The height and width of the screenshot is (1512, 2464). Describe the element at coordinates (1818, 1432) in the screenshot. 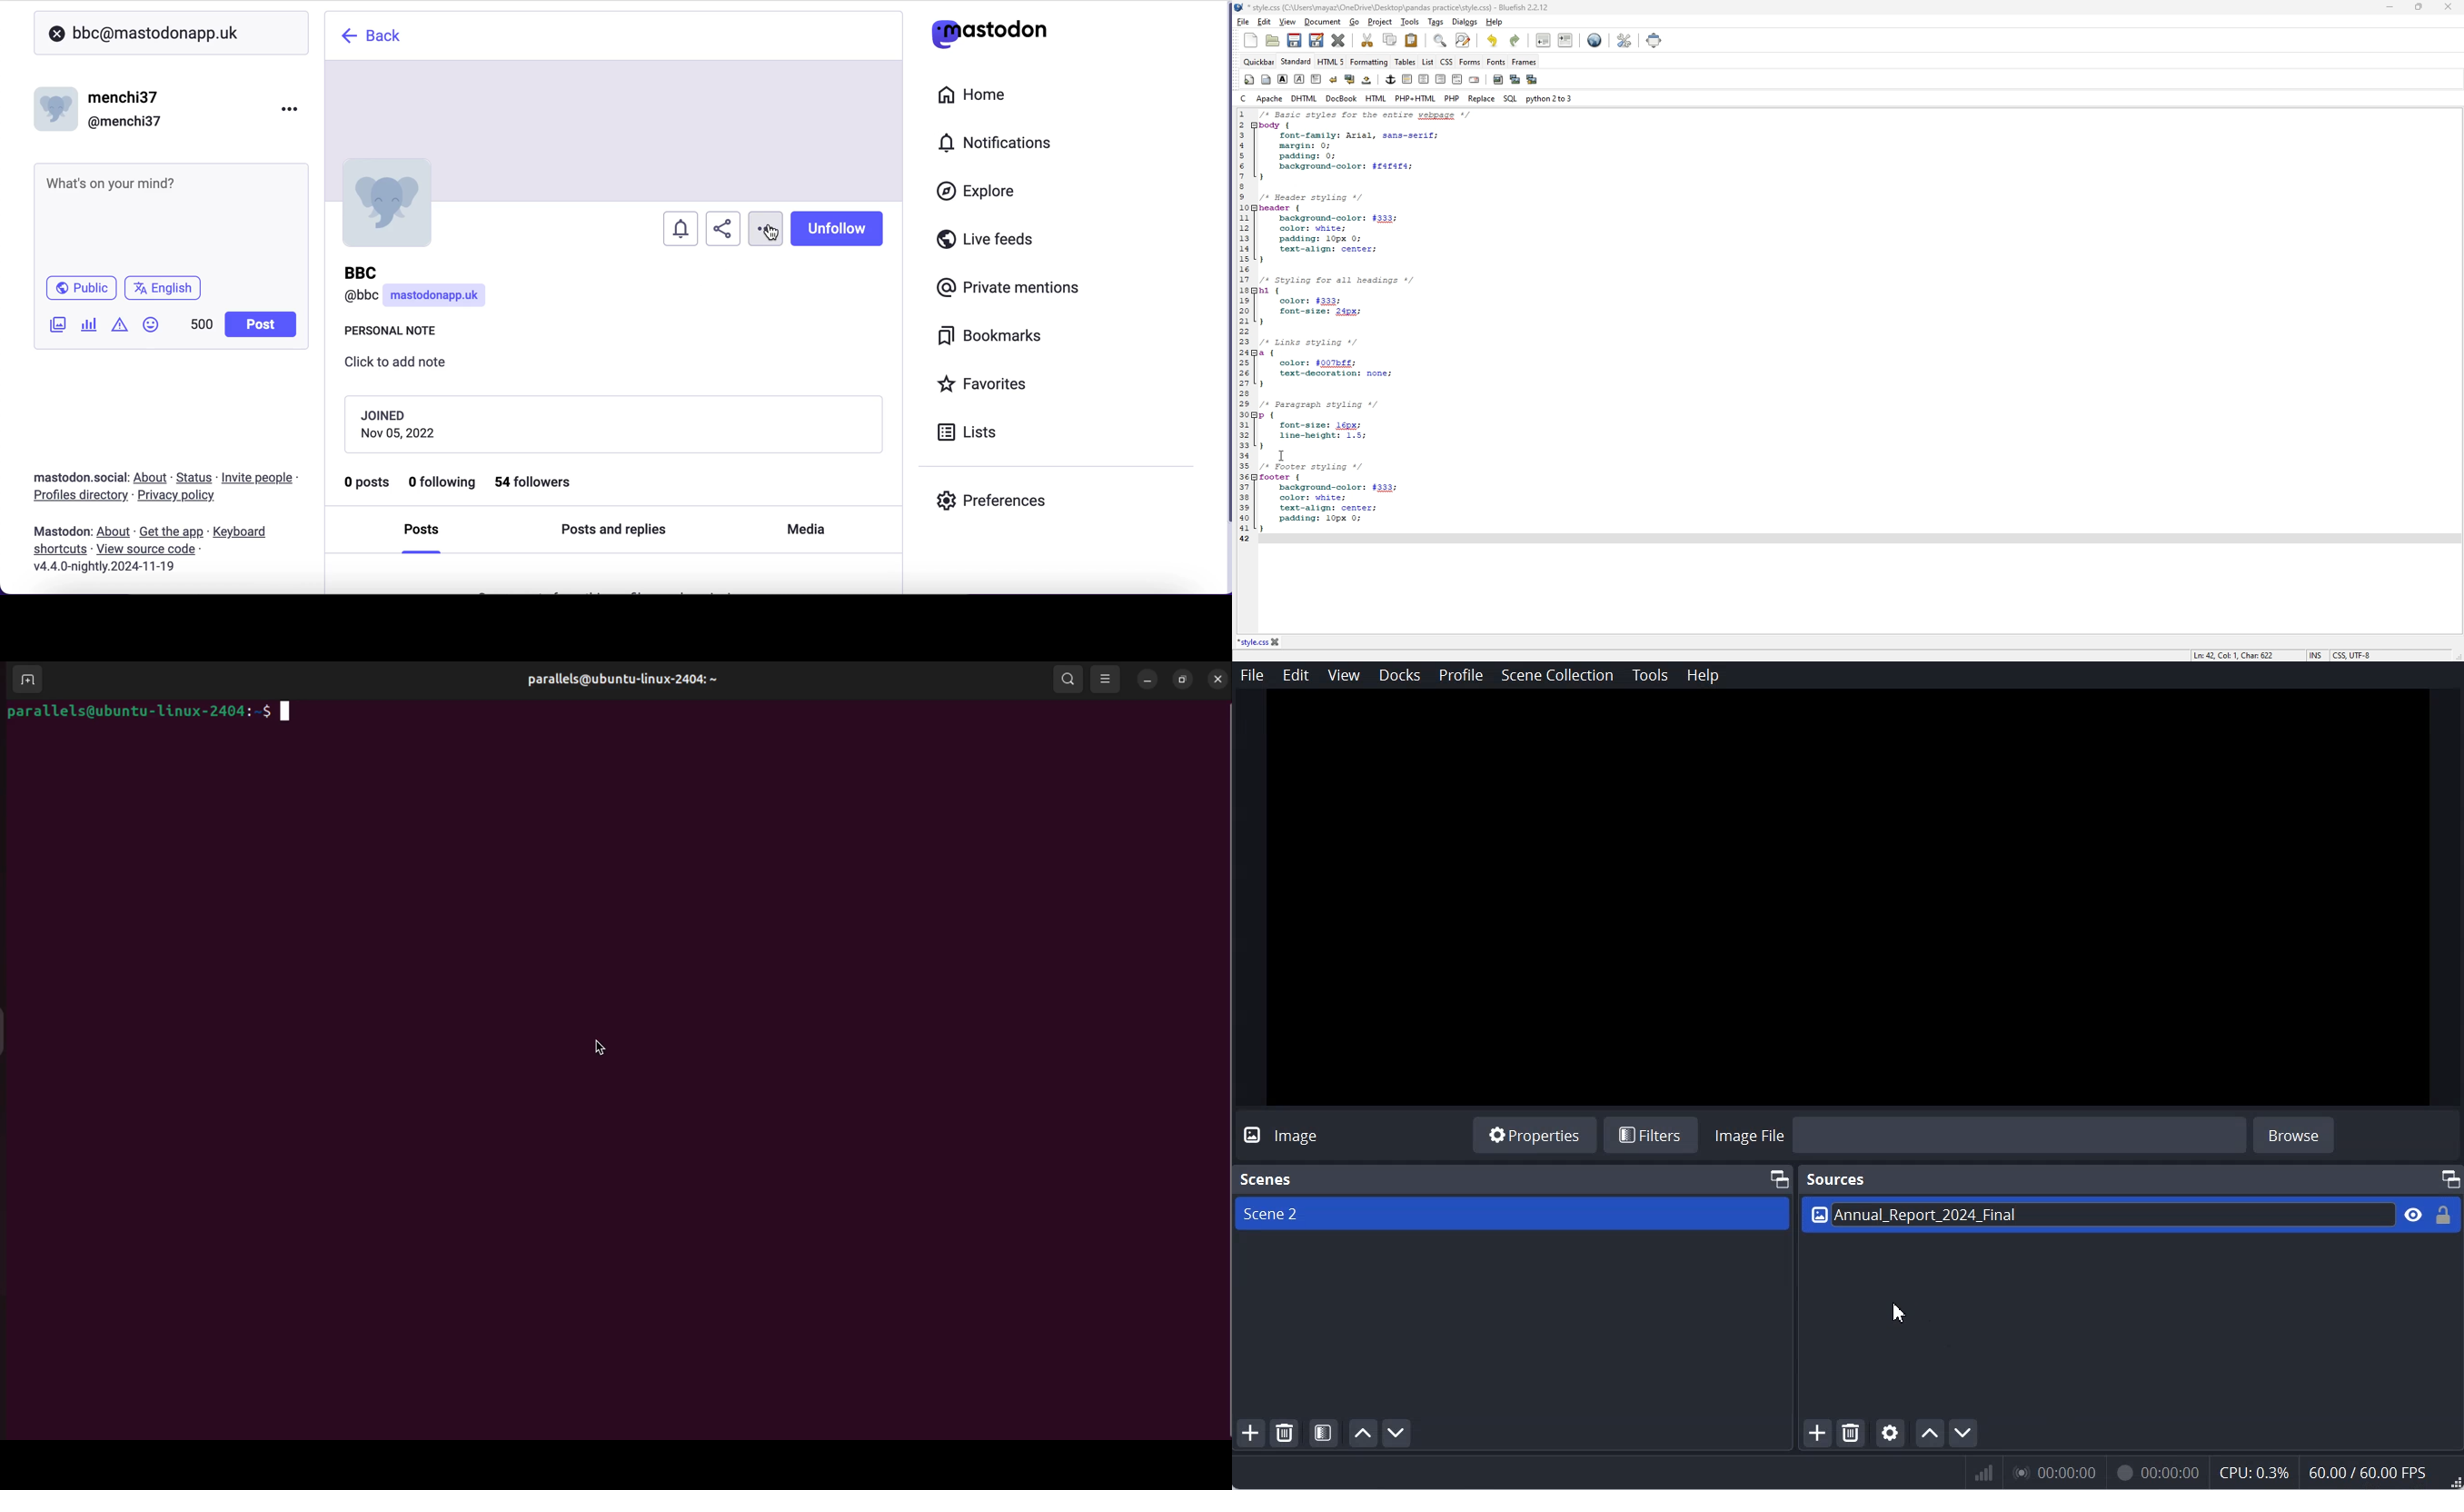

I see `Add Source` at that location.